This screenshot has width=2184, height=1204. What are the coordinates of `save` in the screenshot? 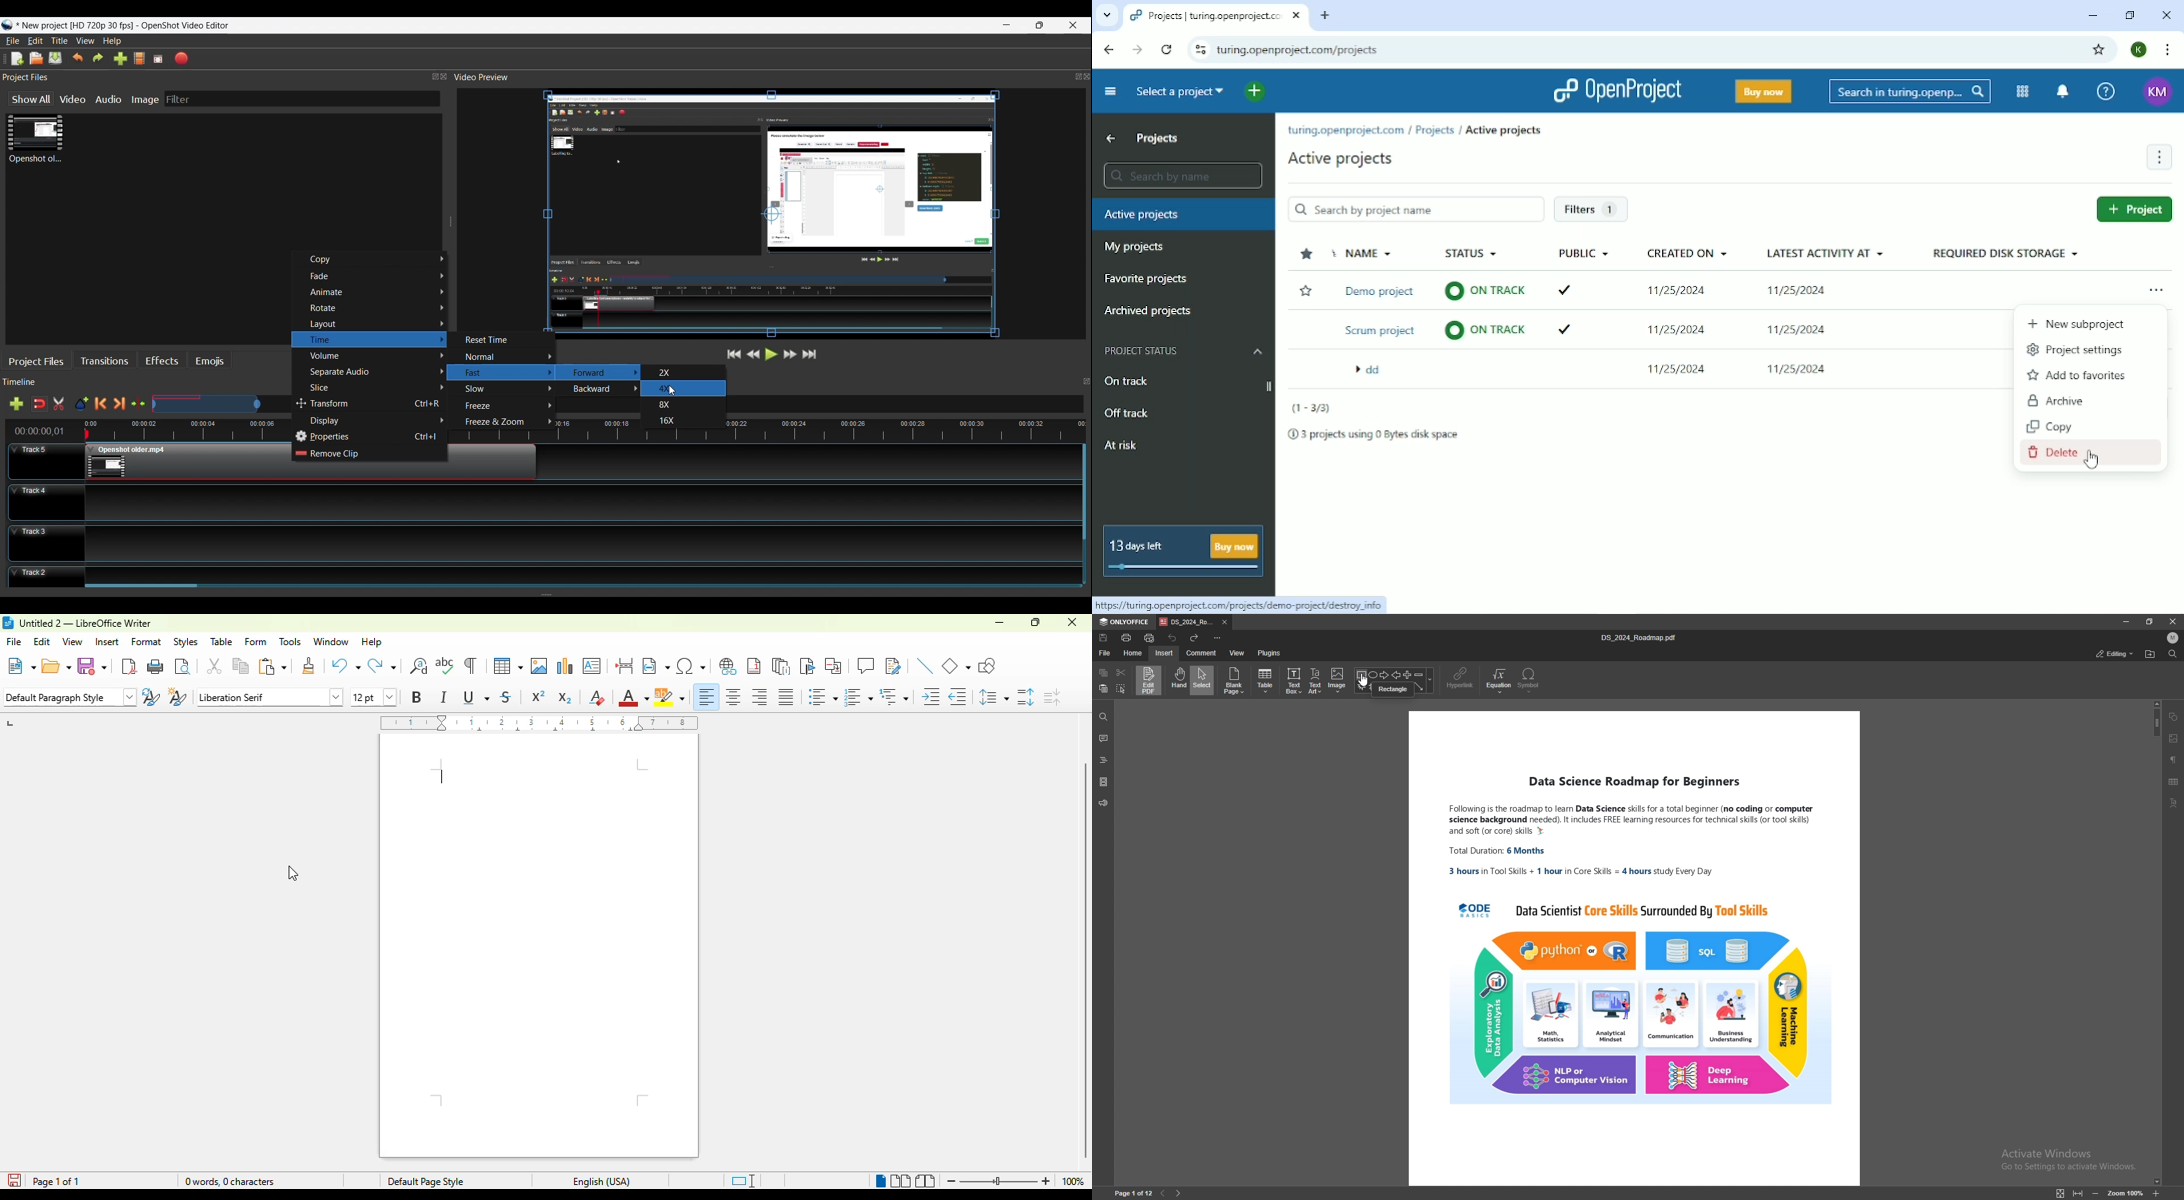 It's located at (1104, 638).